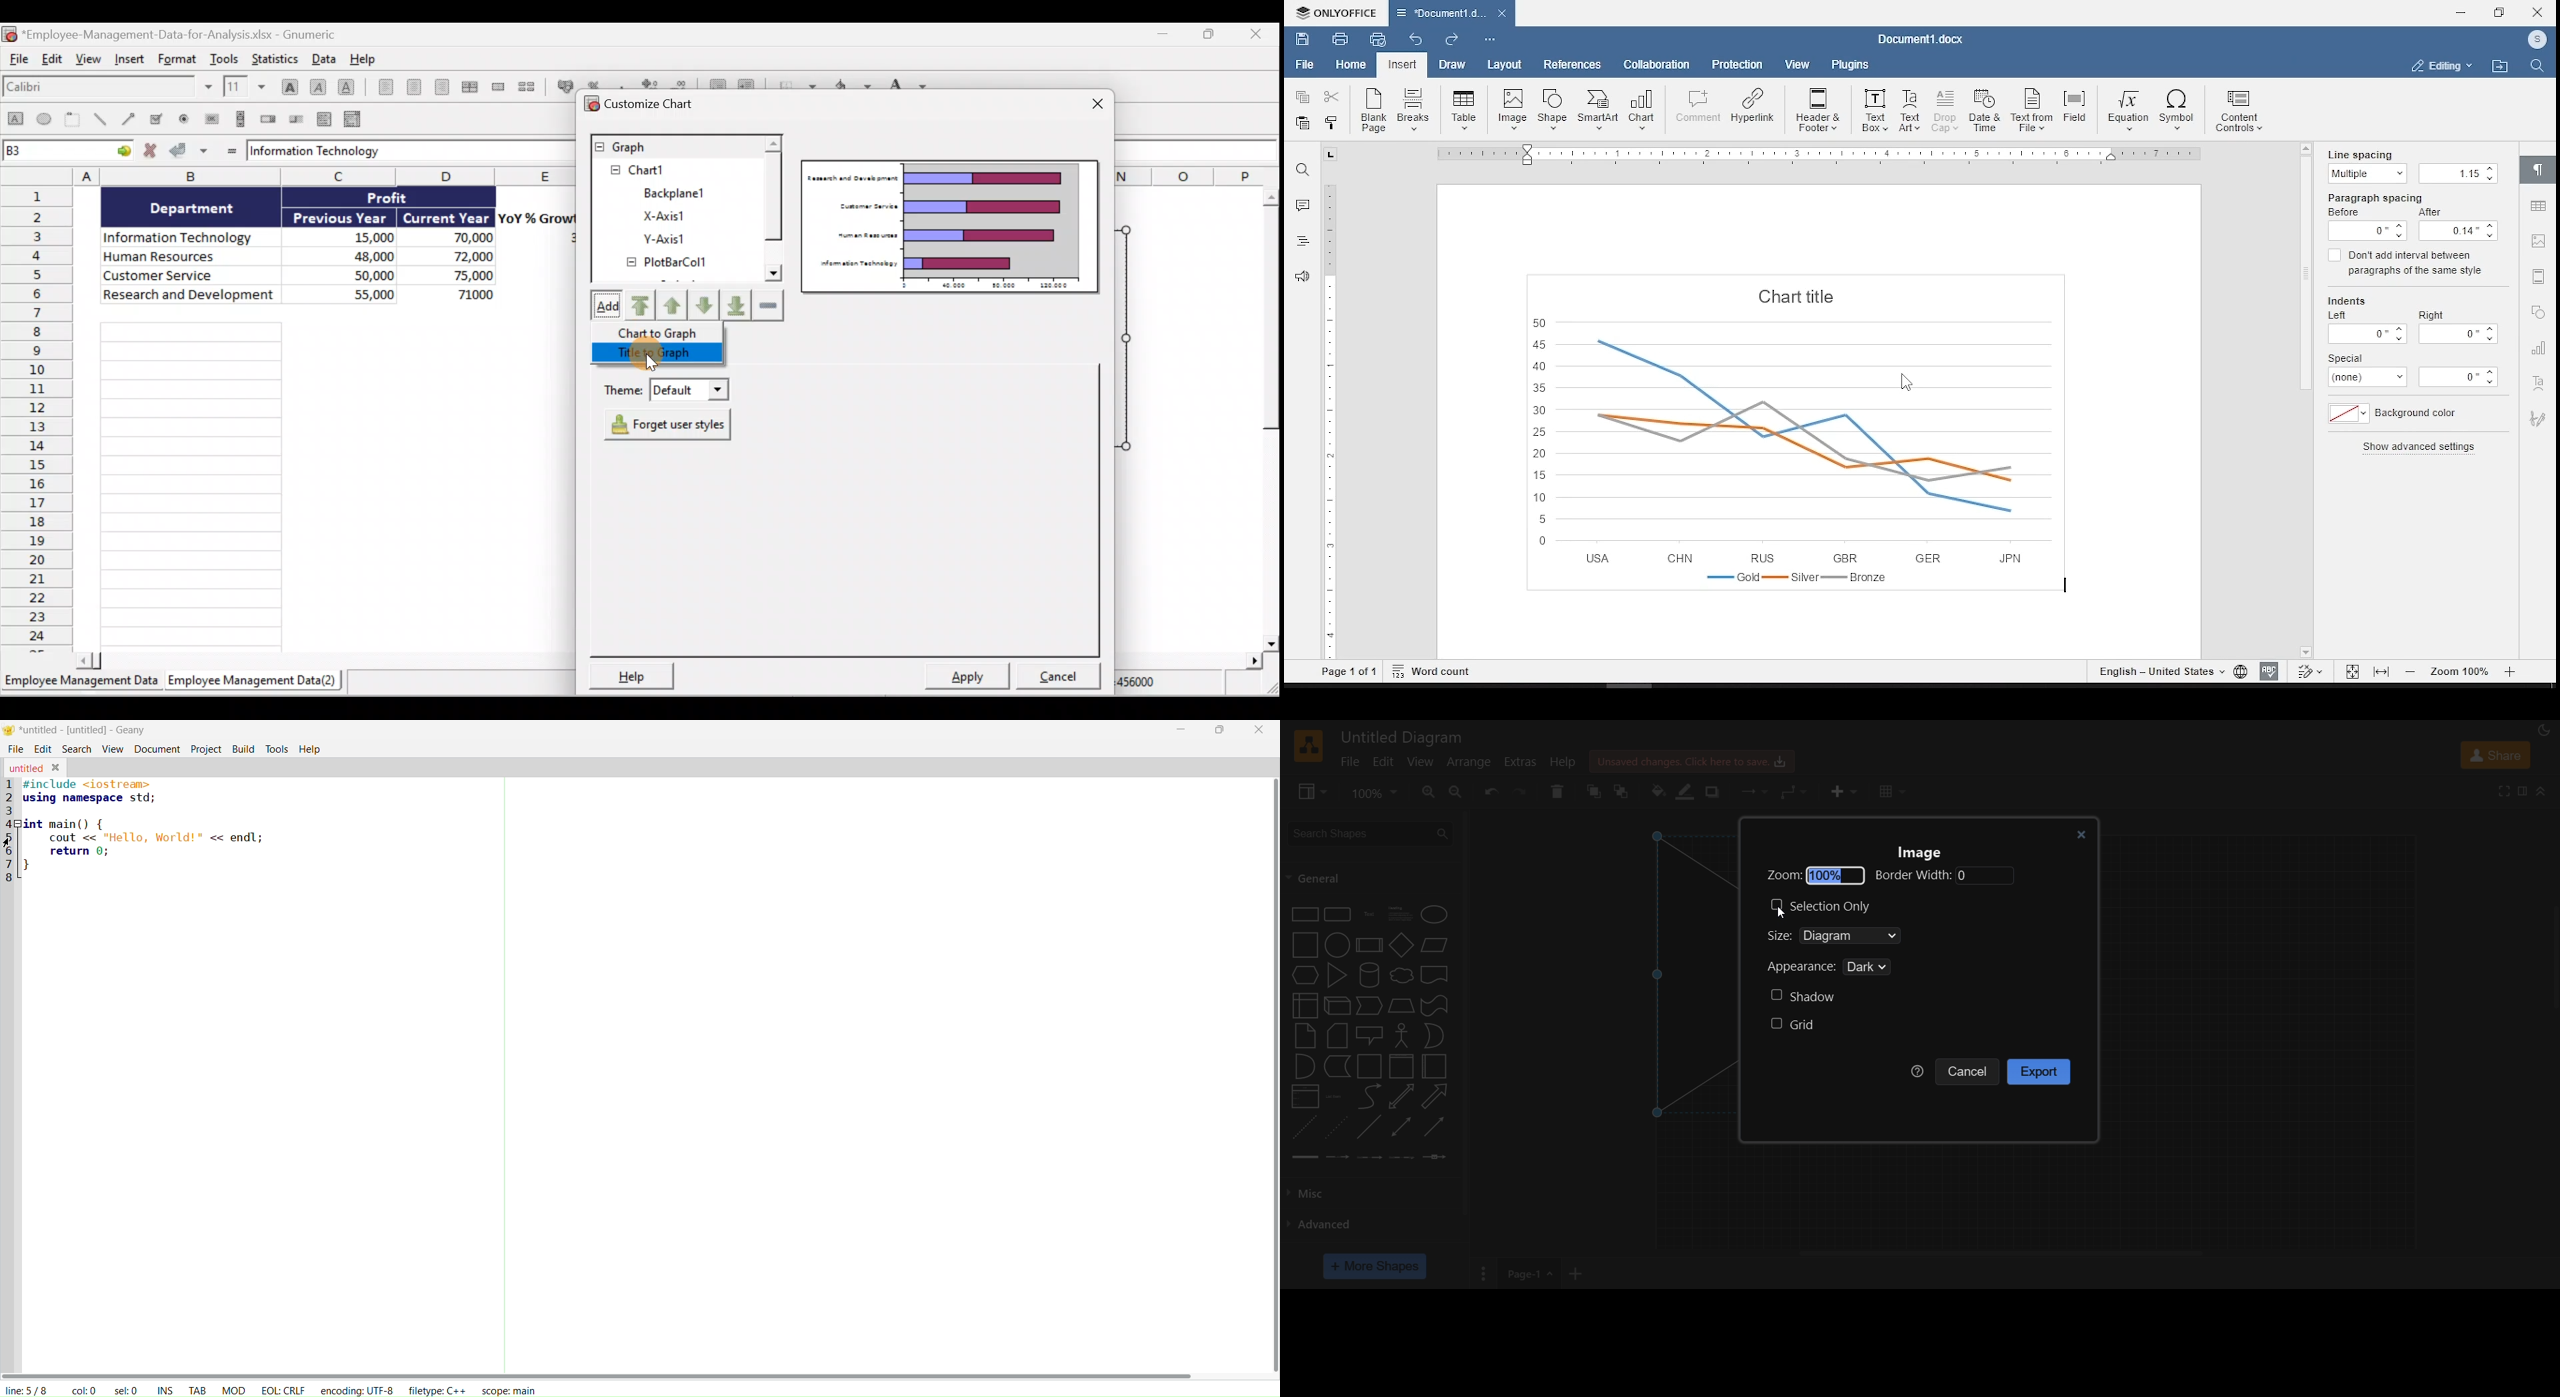 This screenshot has height=1400, width=2576. Describe the element at coordinates (1794, 1027) in the screenshot. I see `grid` at that location.